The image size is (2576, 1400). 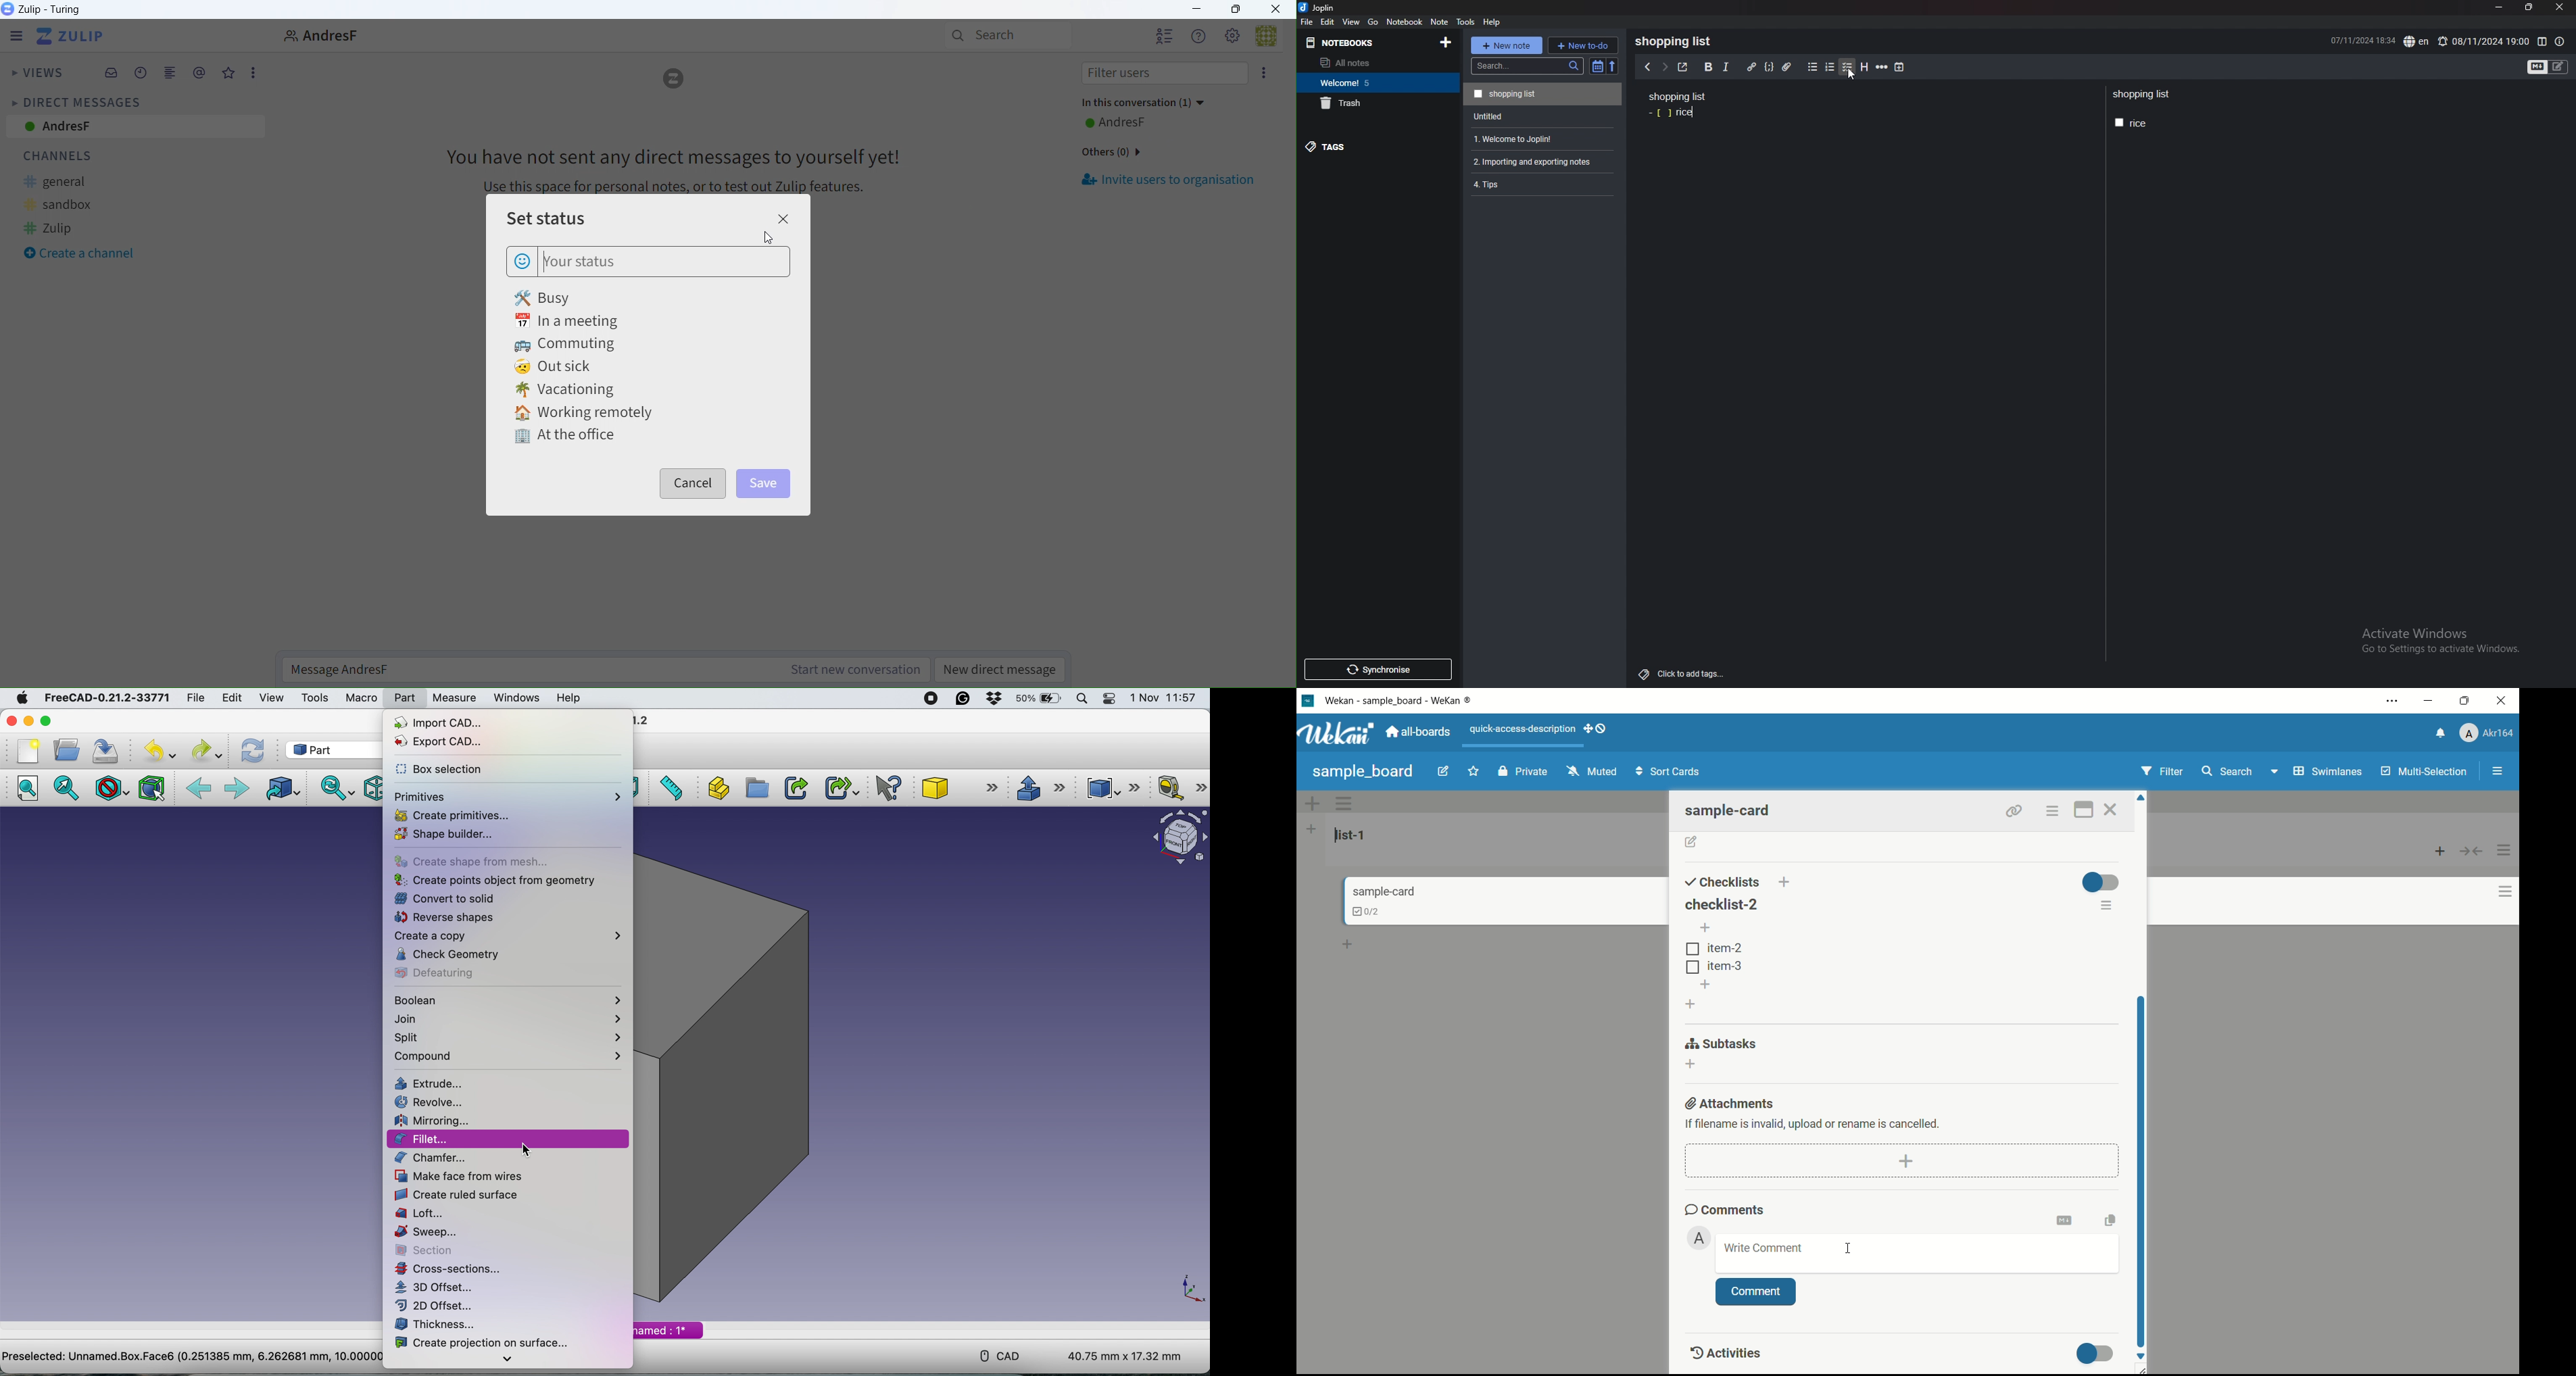 I want to click on button, so click(x=2143, y=1178).